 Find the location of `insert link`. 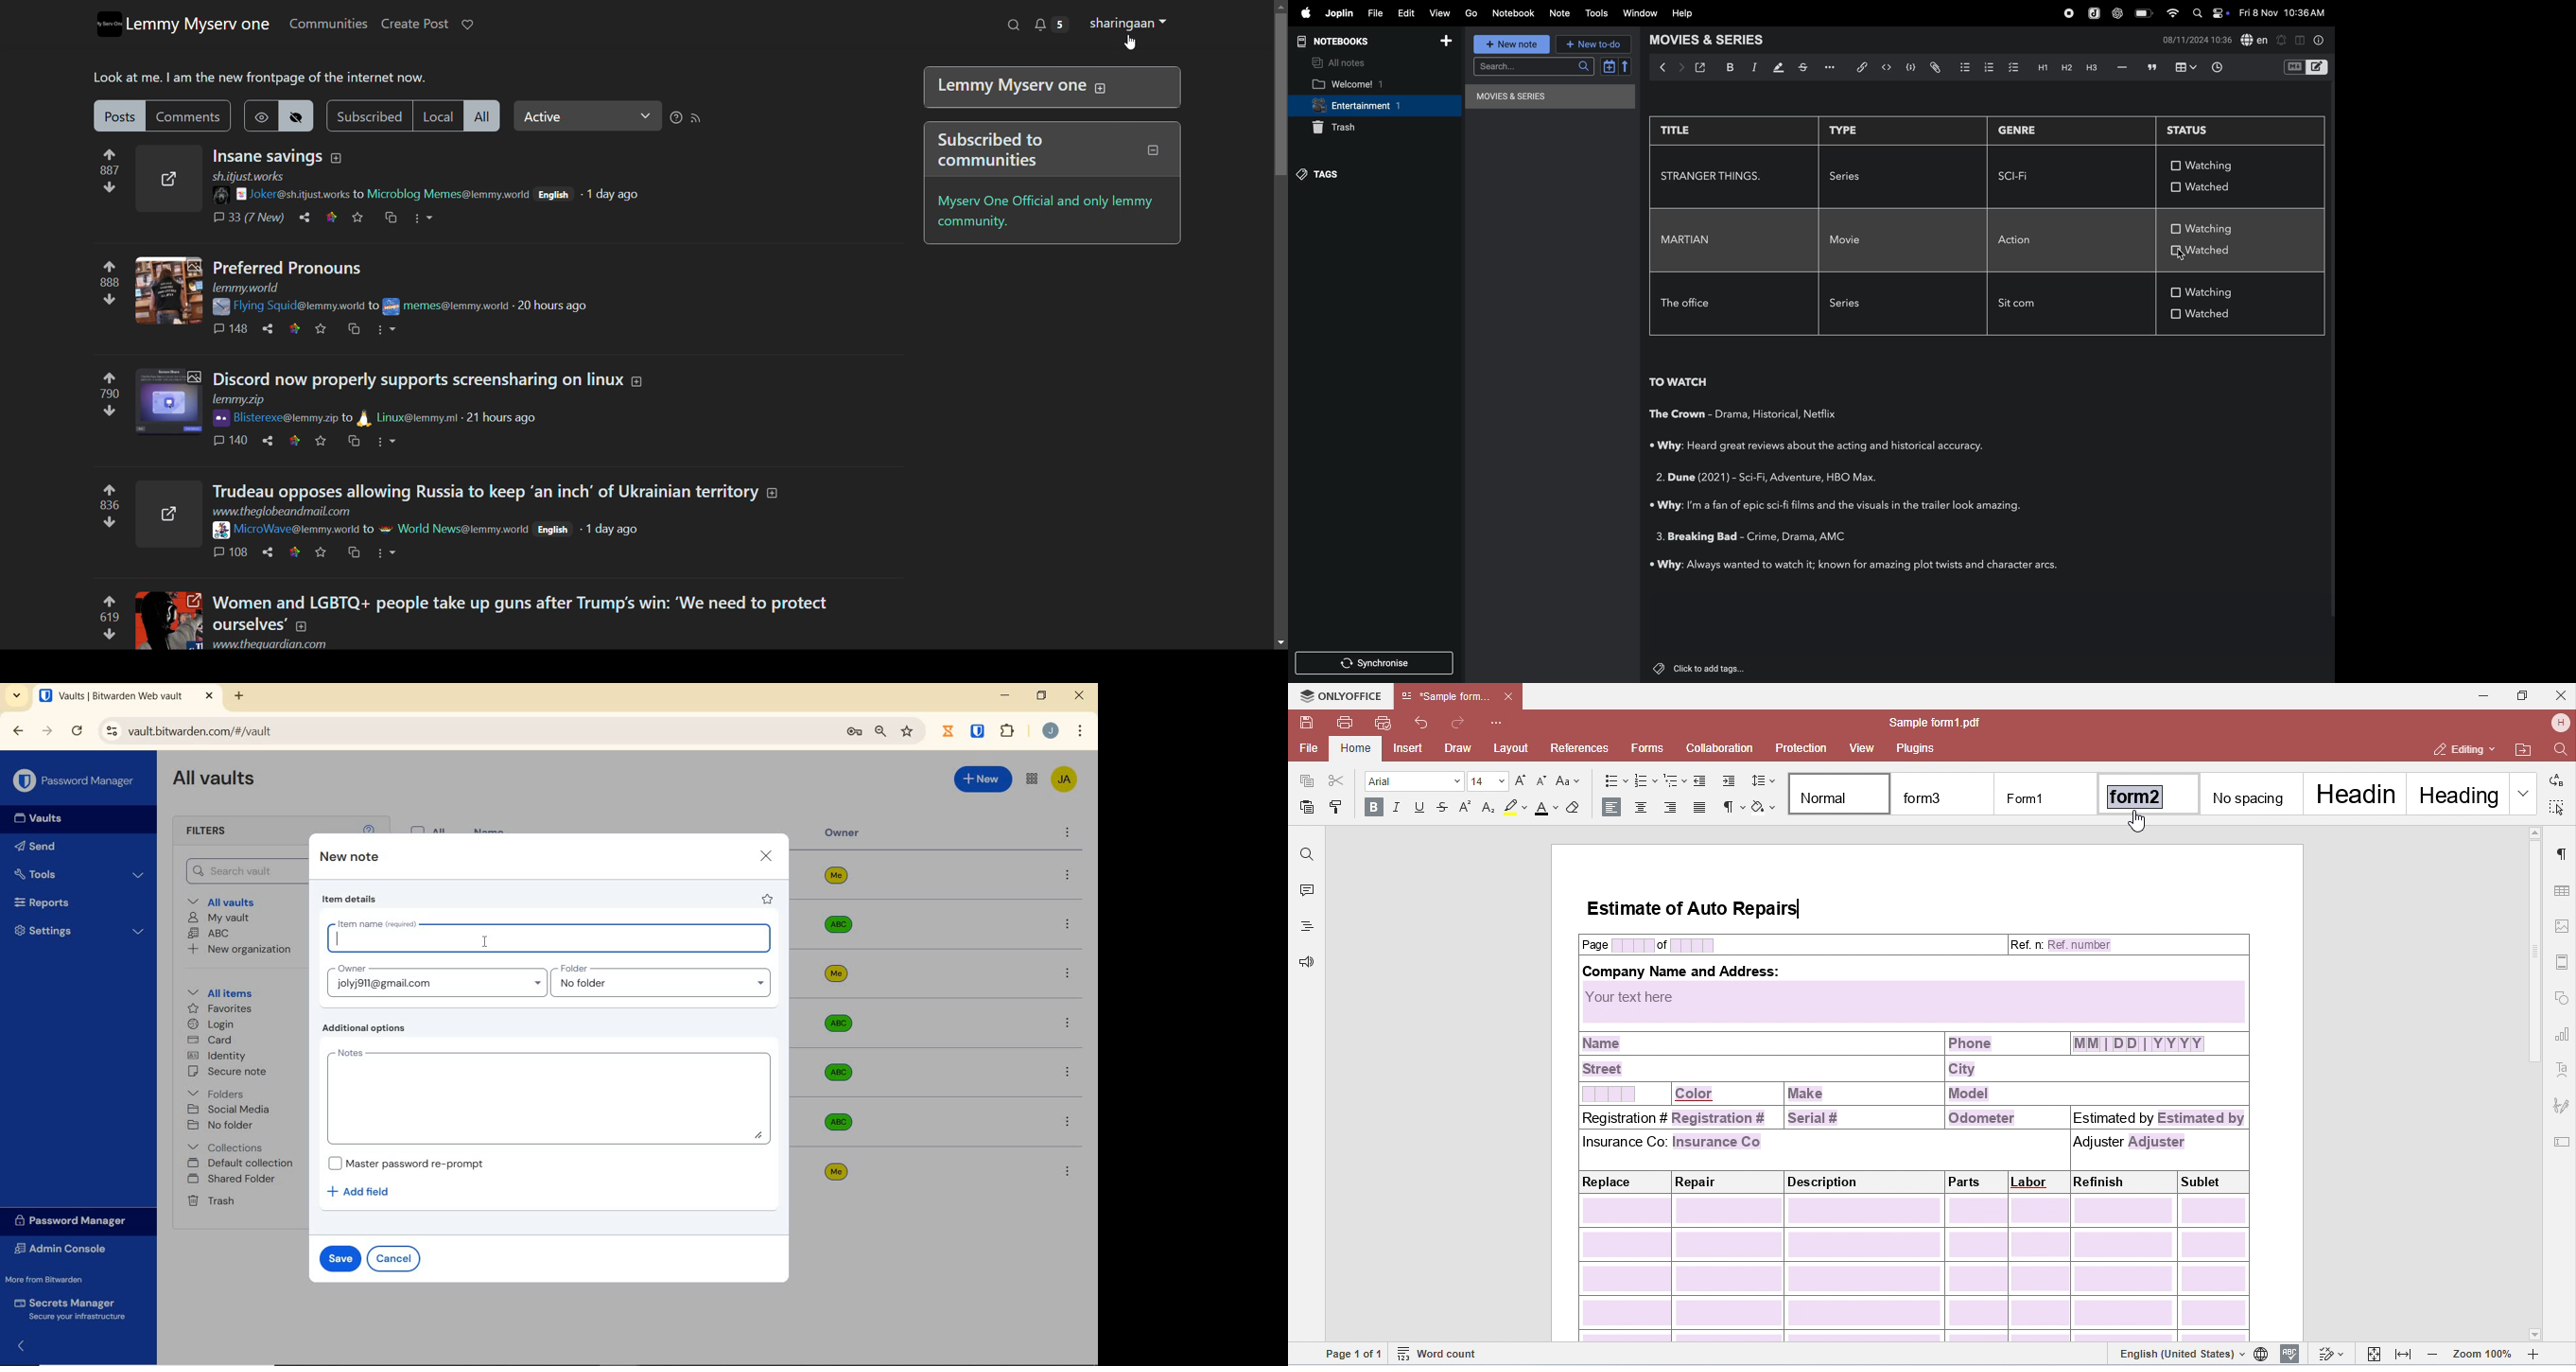

insert link is located at coordinates (1863, 67).